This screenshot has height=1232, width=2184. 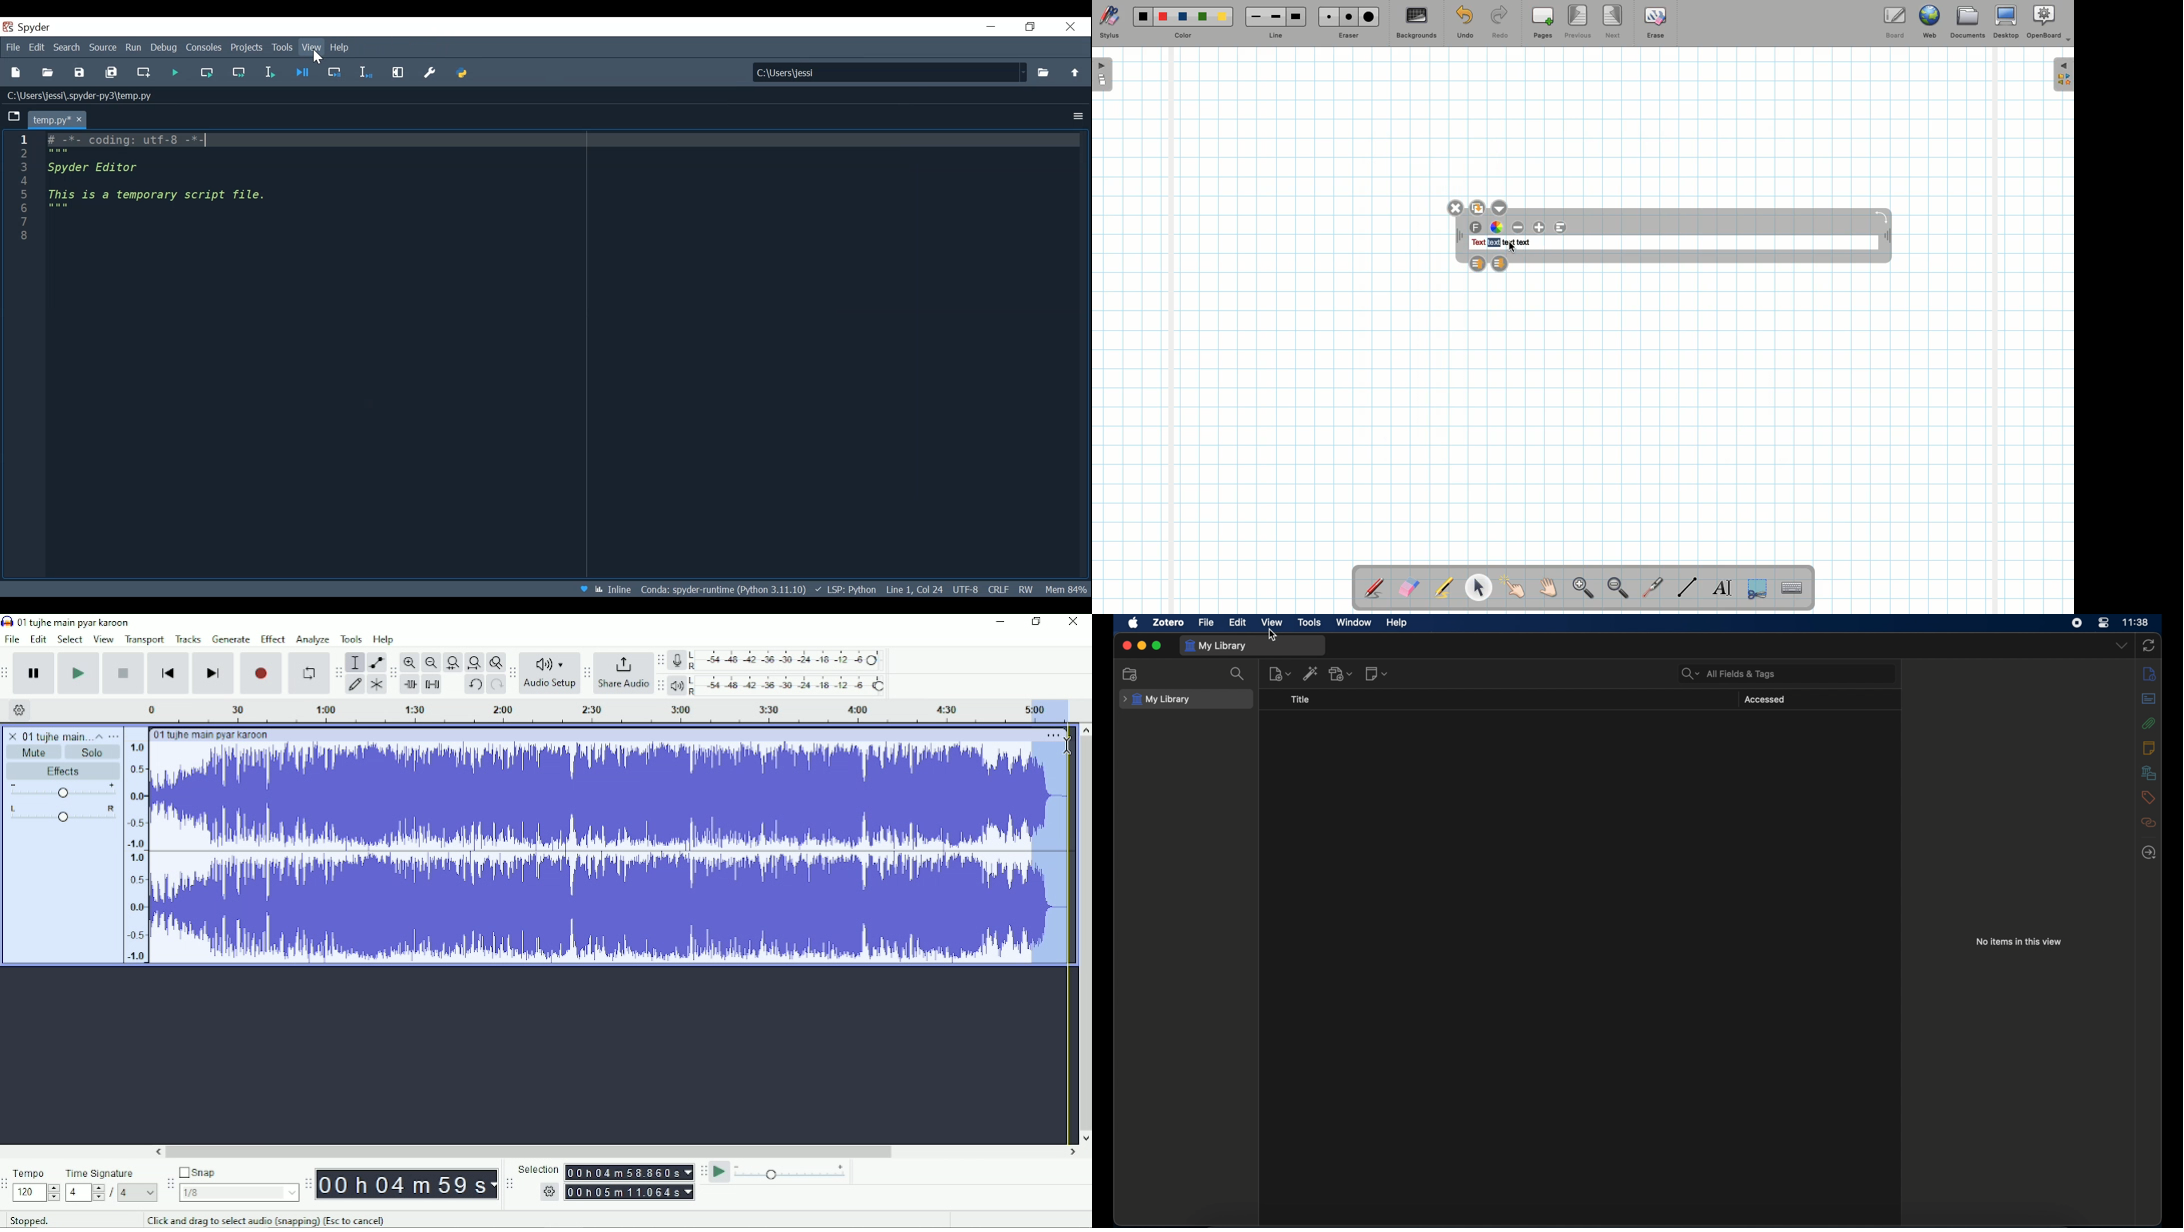 What do you see at coordinates (1156, 699) in the screenshot?
I see `my library` at bounding box center [1156, 699].